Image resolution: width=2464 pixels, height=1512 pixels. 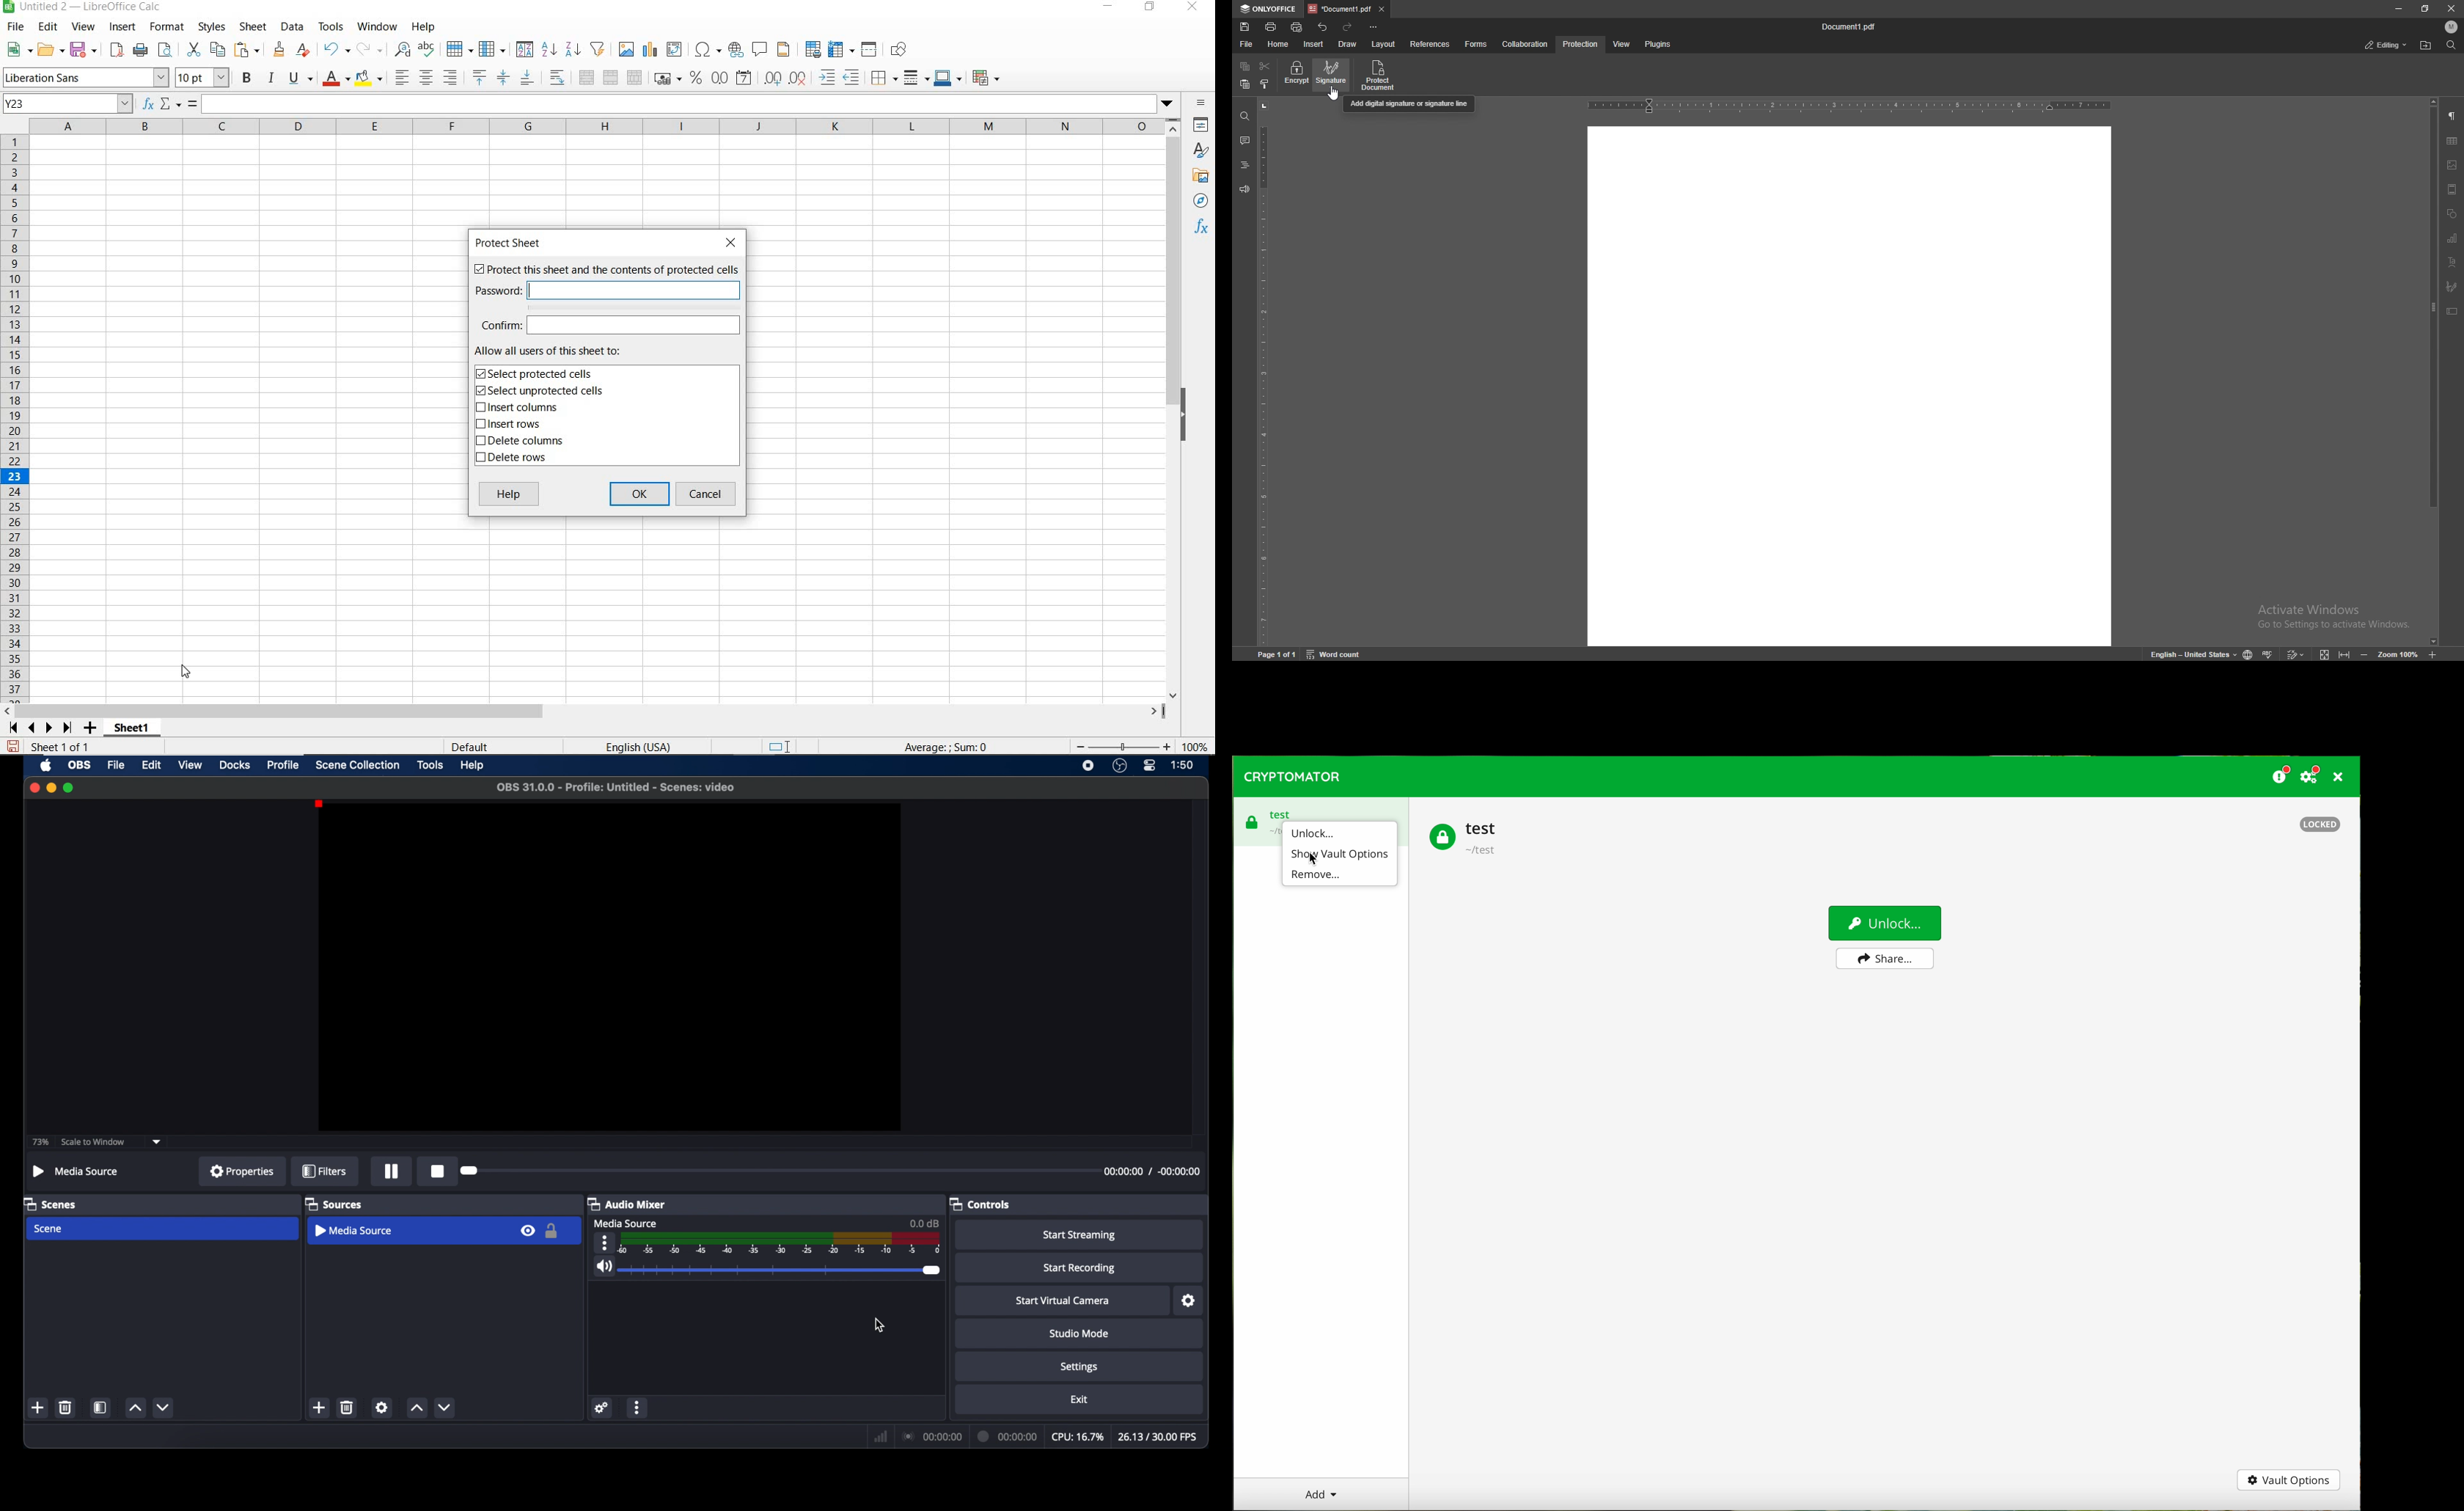 I want to click on forms, so click(x=1477, y=44).